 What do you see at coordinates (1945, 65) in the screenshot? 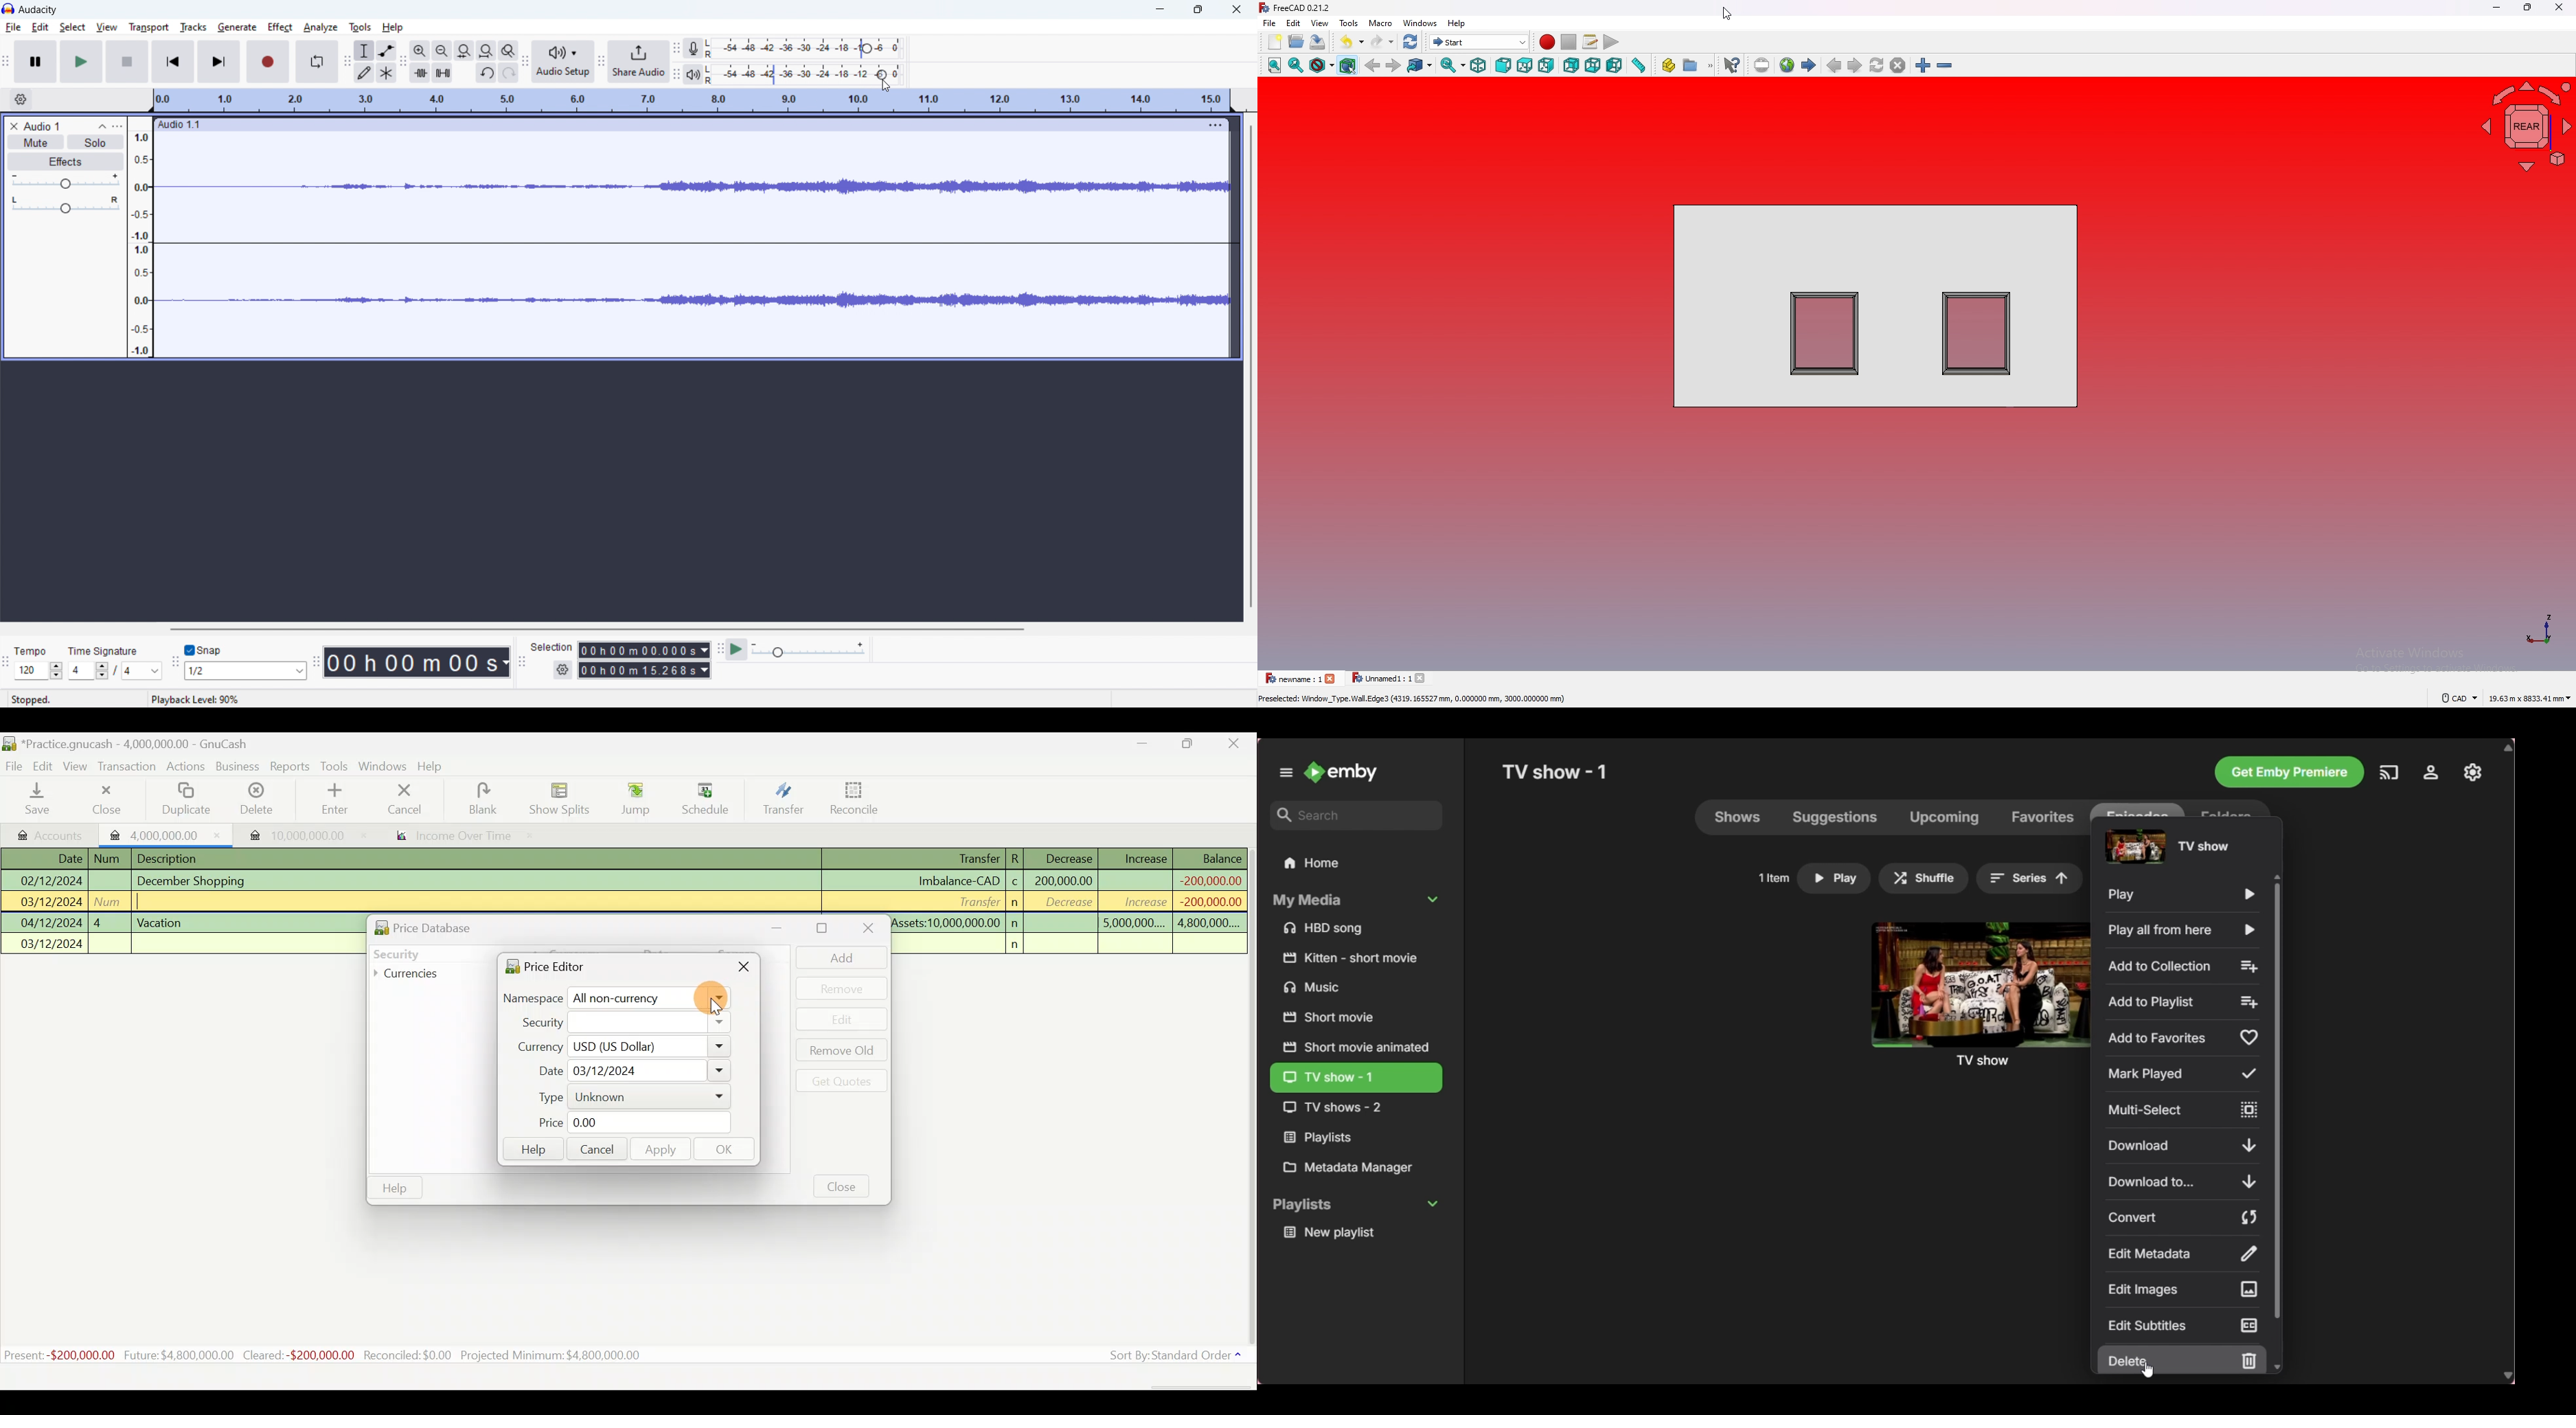
I see `zoom out` at bounding box center [1945, 65].